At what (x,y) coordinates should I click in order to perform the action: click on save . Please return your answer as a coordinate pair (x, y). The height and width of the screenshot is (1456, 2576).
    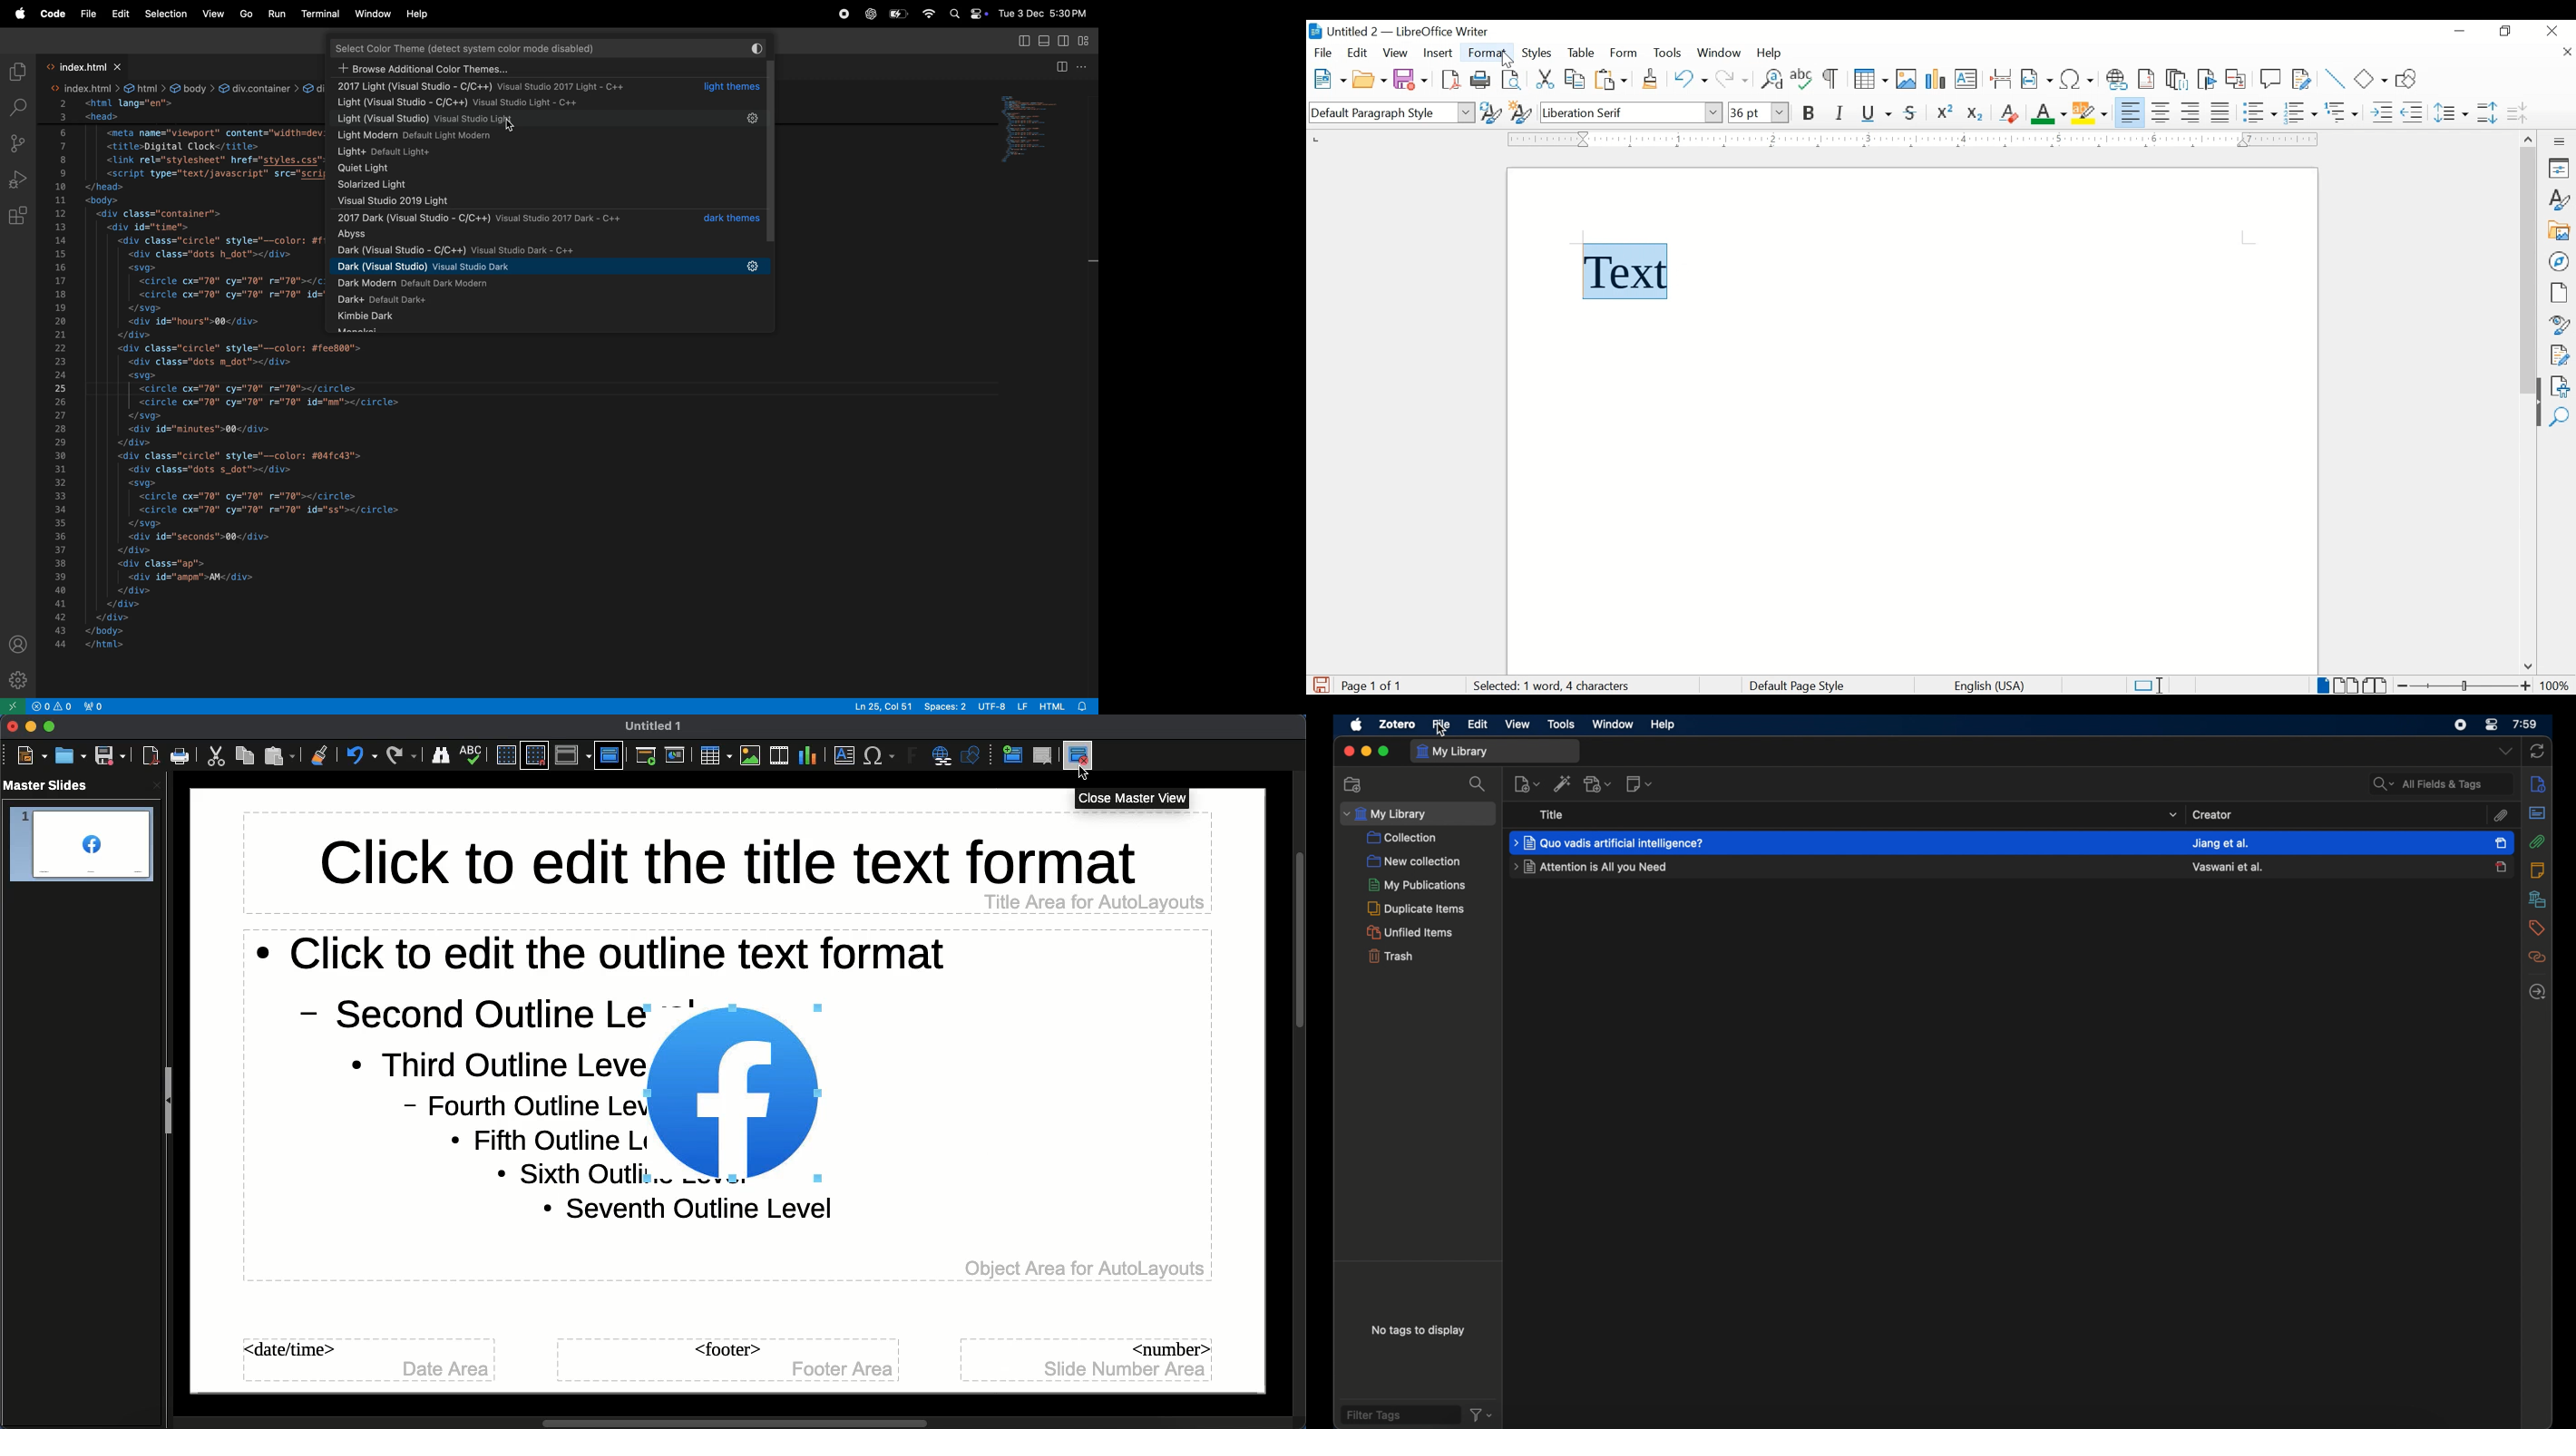
    Looking at the image, I should click on (1411, 79).